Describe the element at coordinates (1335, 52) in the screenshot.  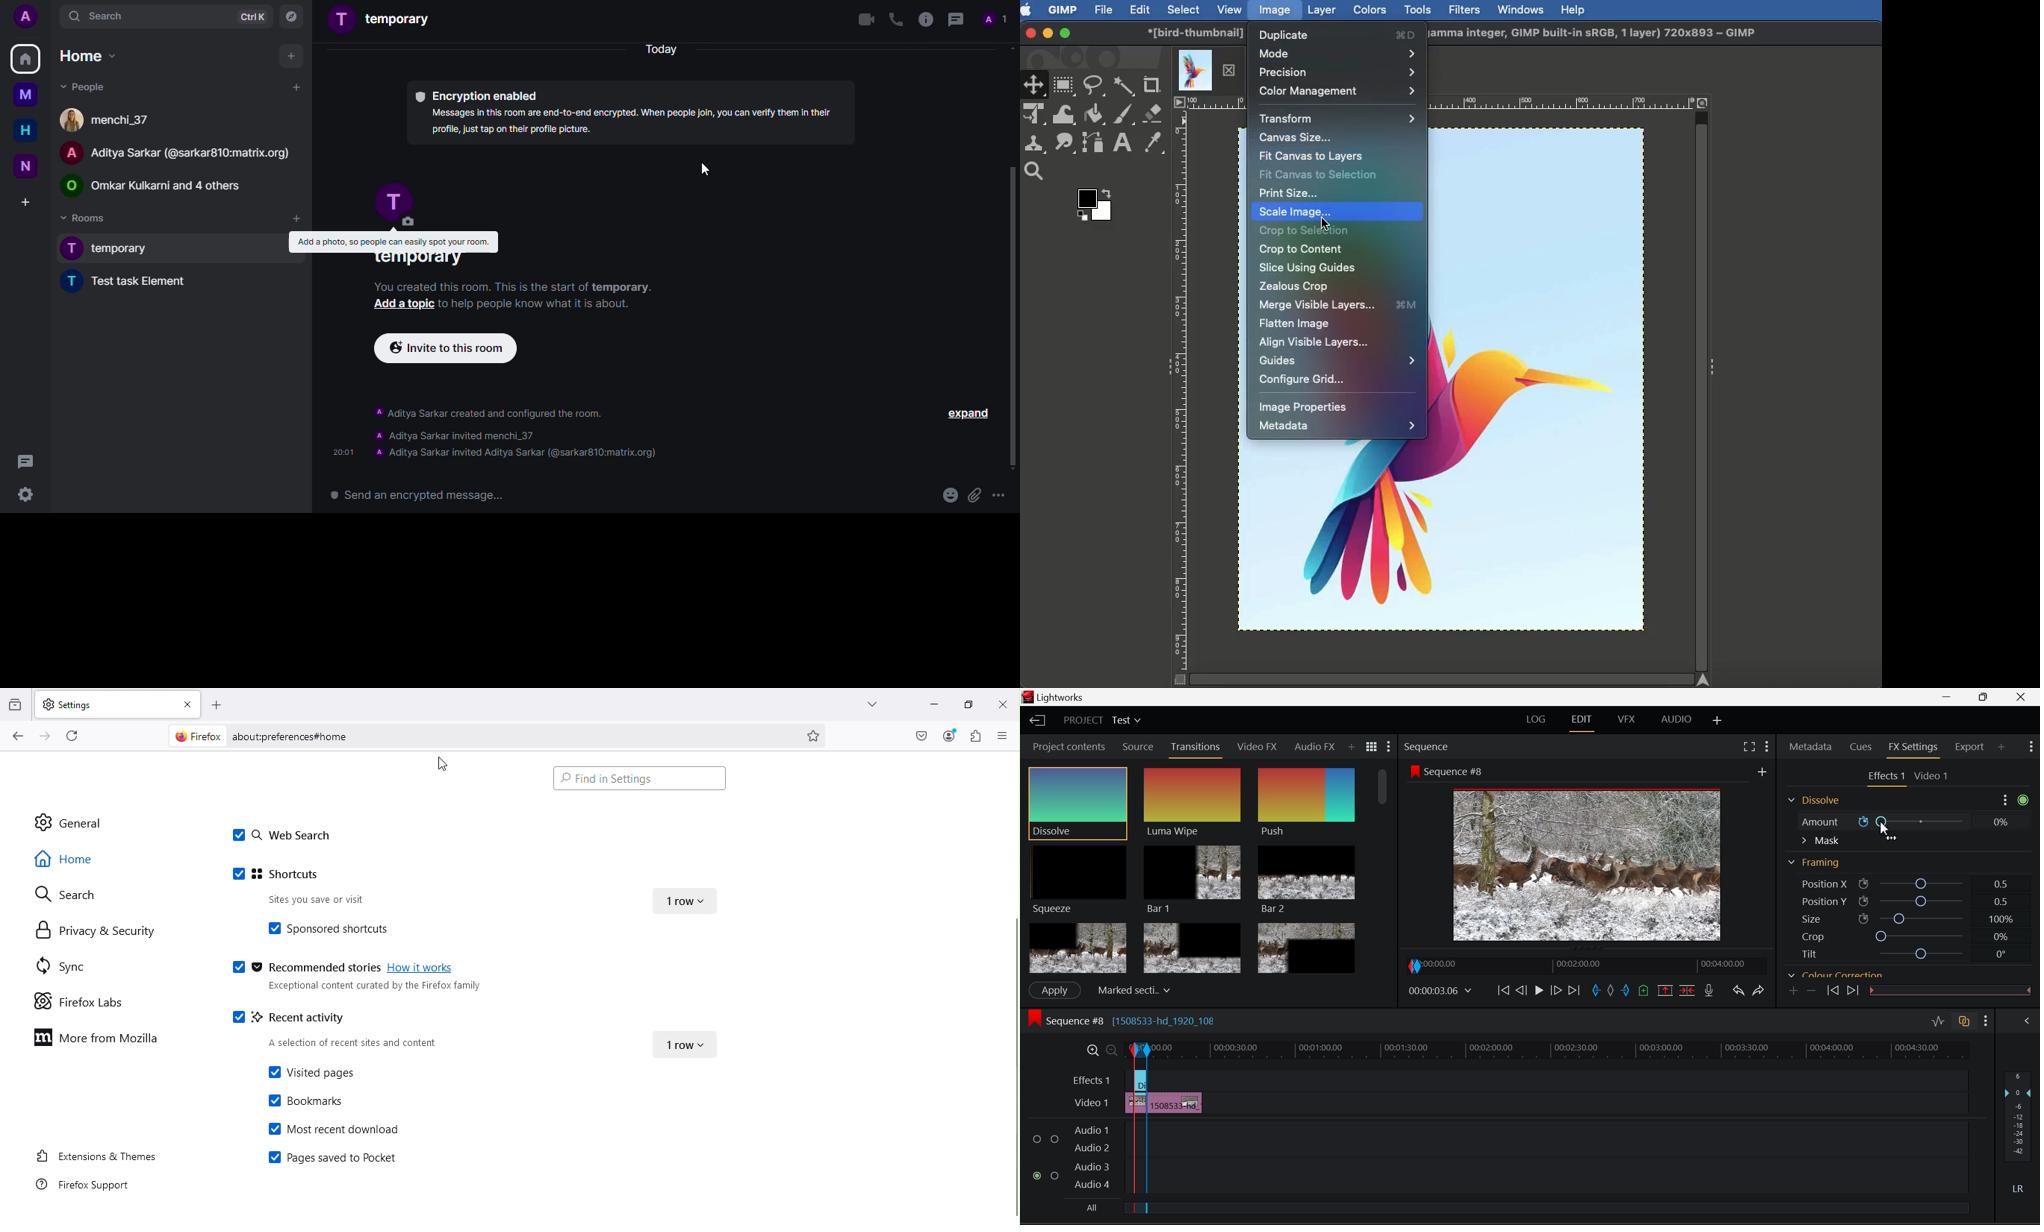
I see `Mode` at that location.